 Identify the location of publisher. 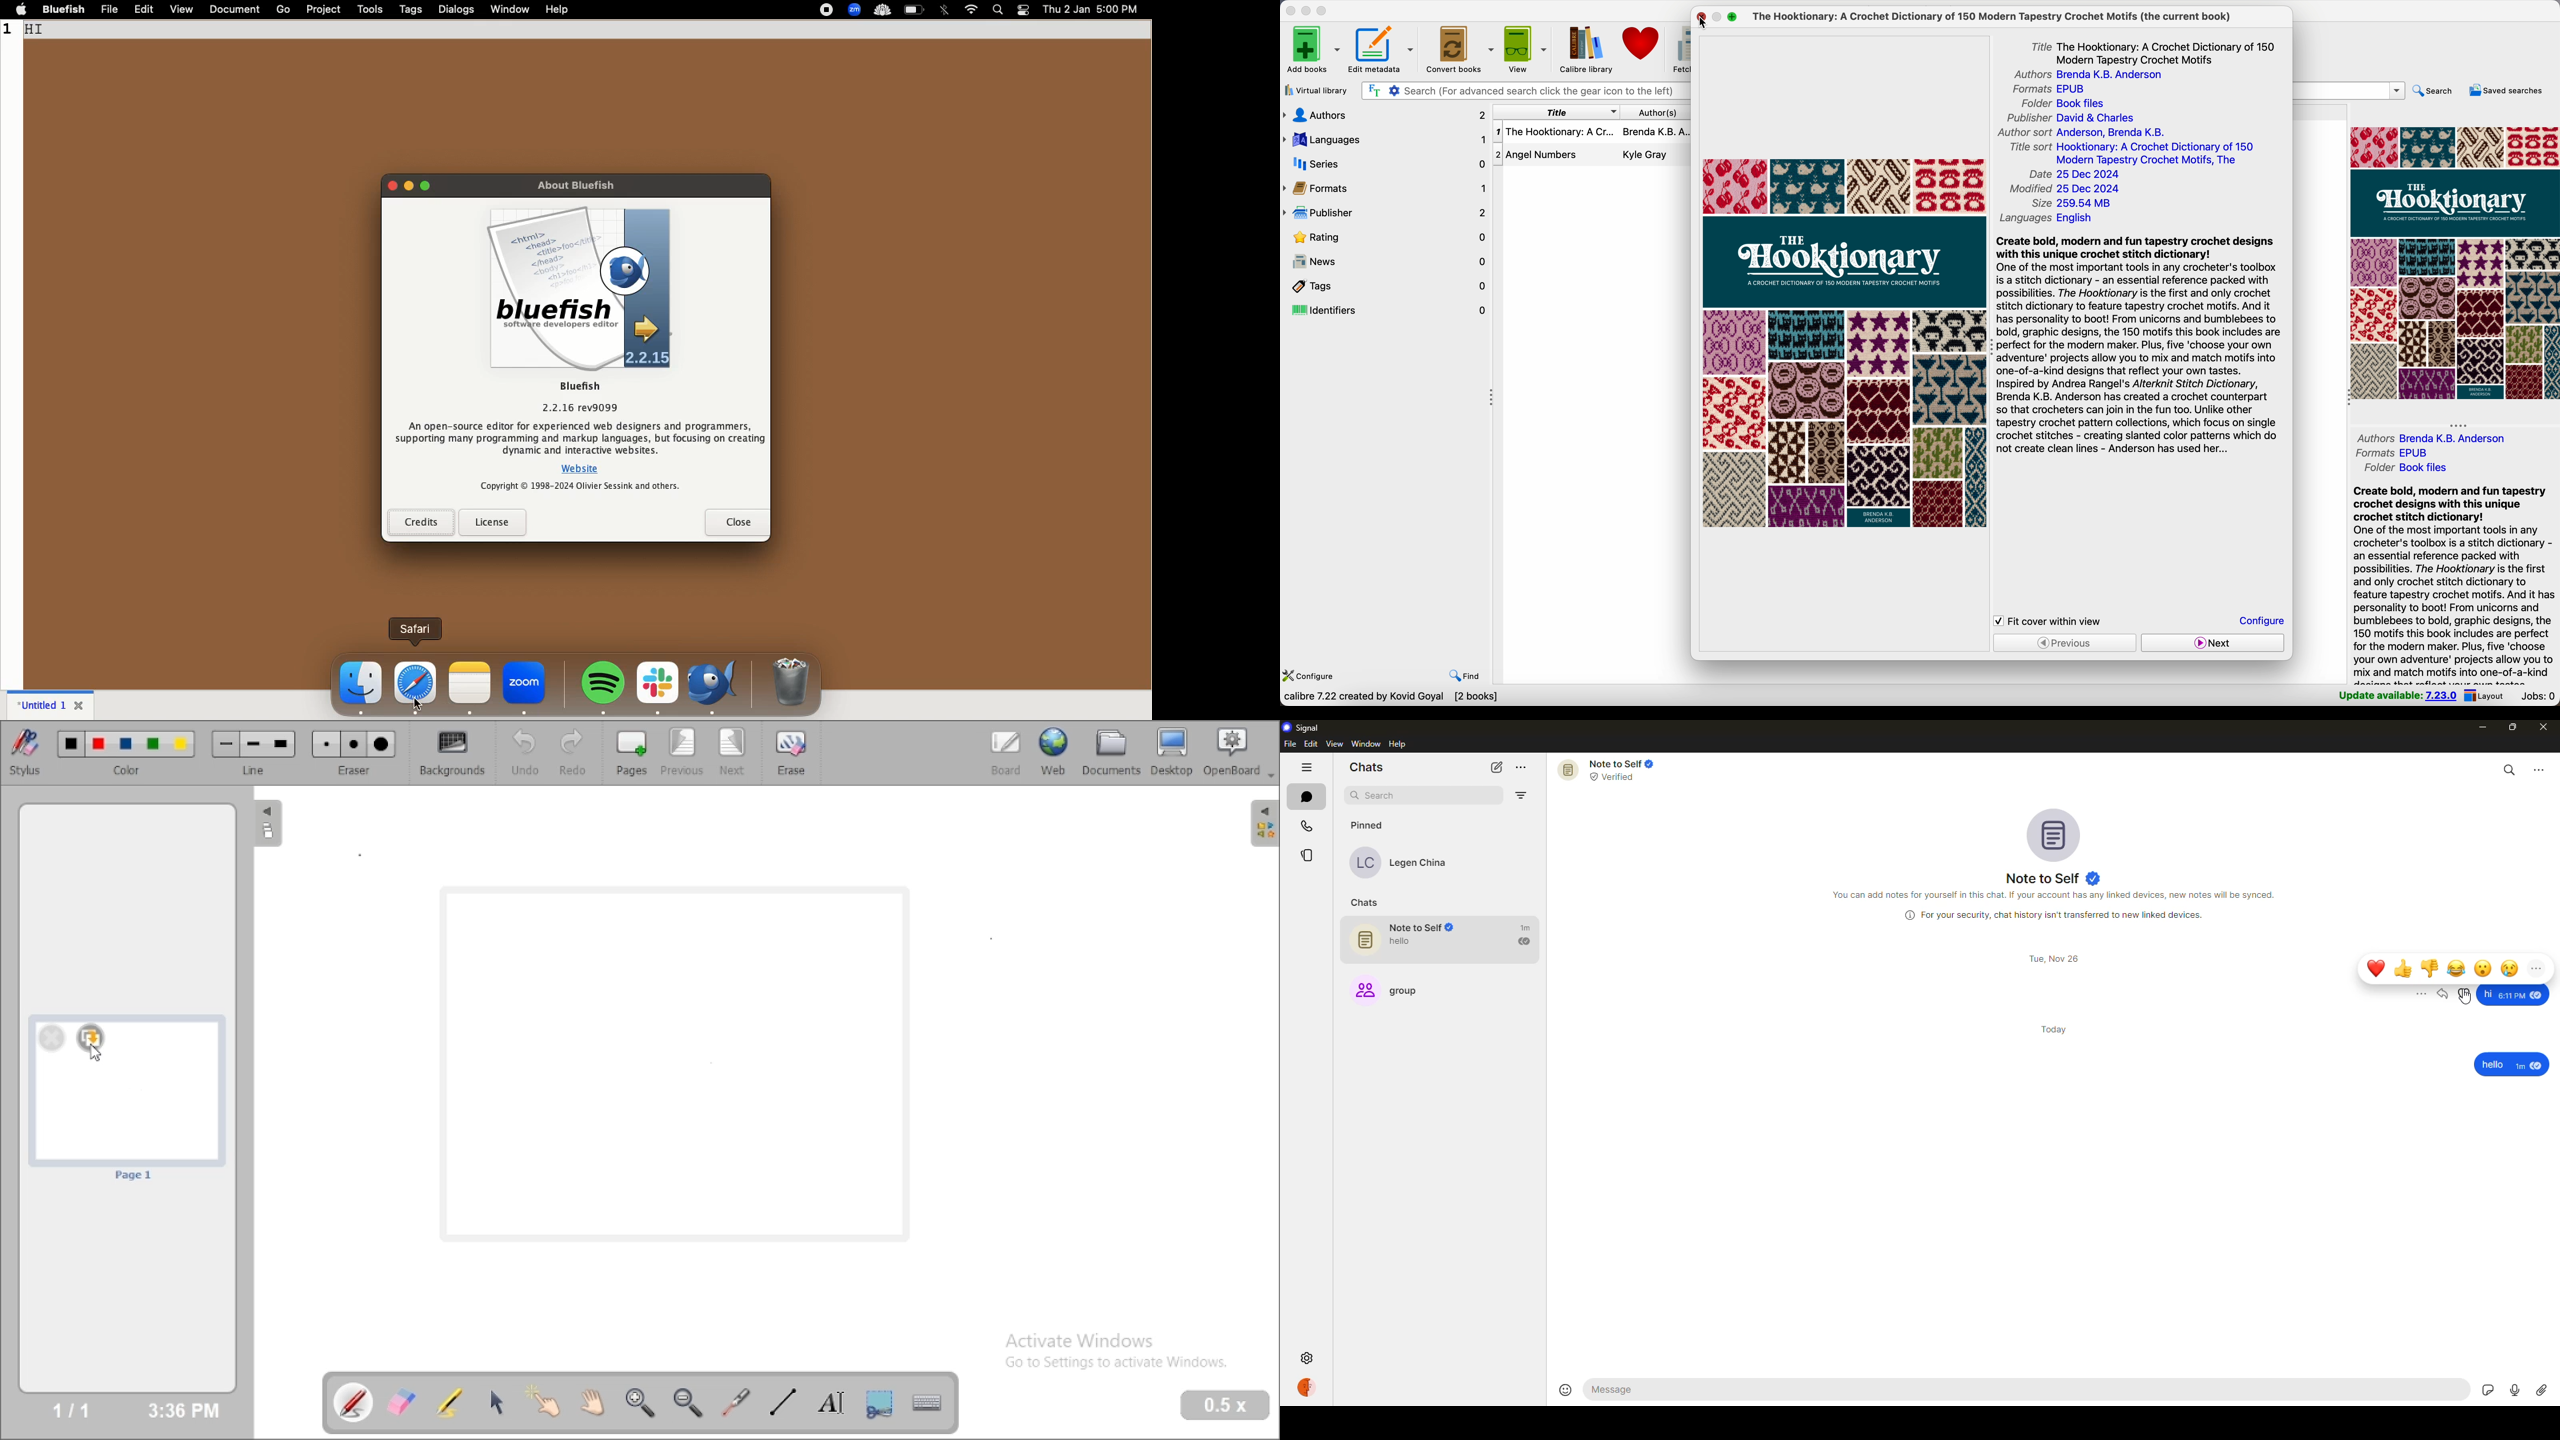
(2070, 118).